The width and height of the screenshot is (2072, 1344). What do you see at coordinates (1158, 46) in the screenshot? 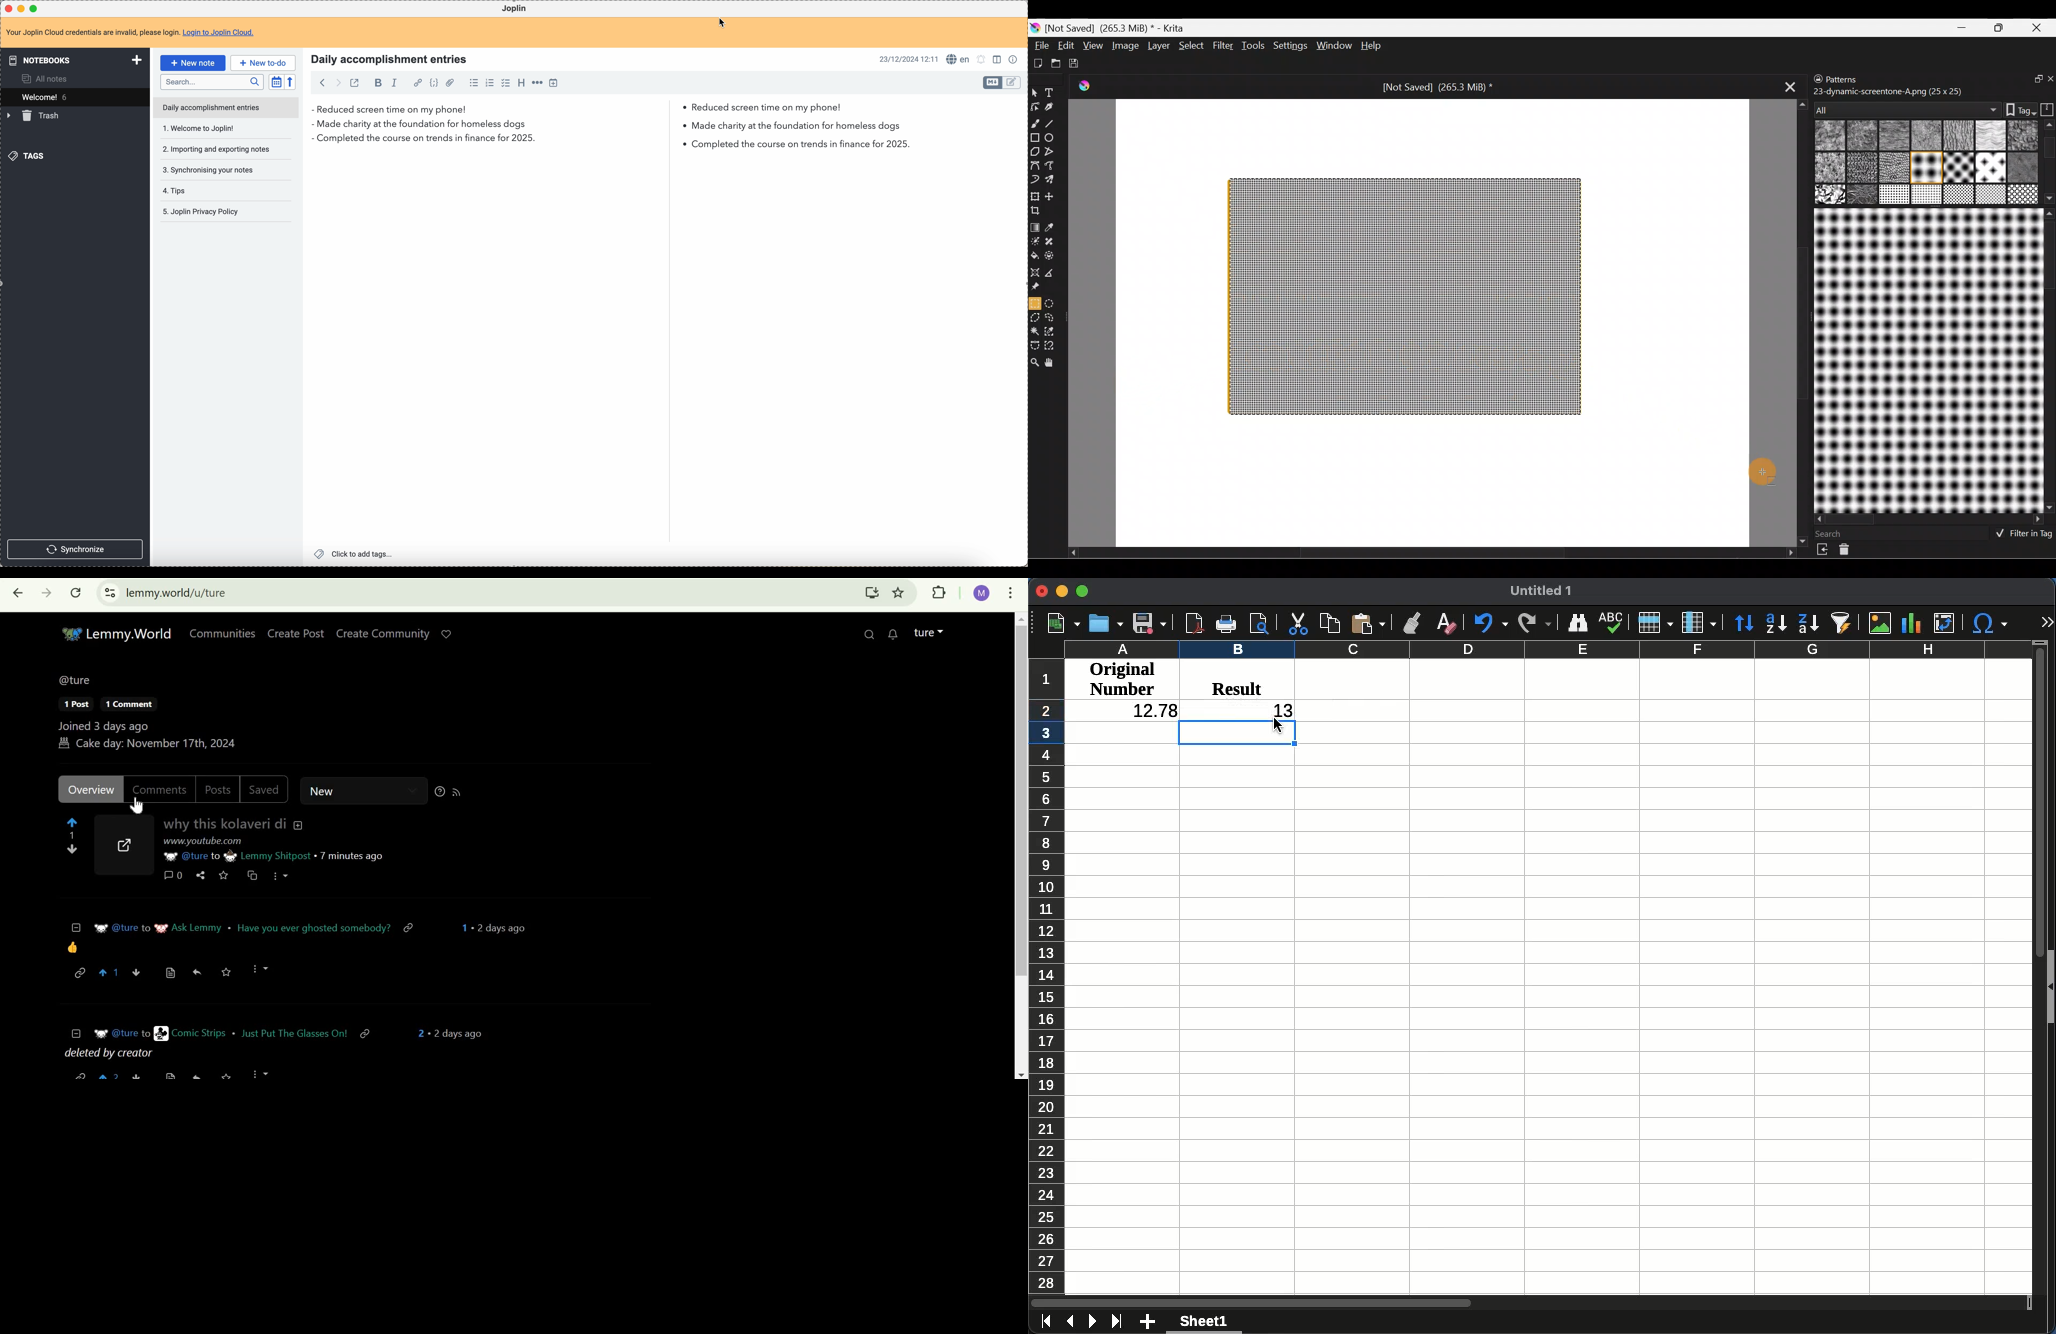
I see `Layer` at bounding box center [1158, 46].